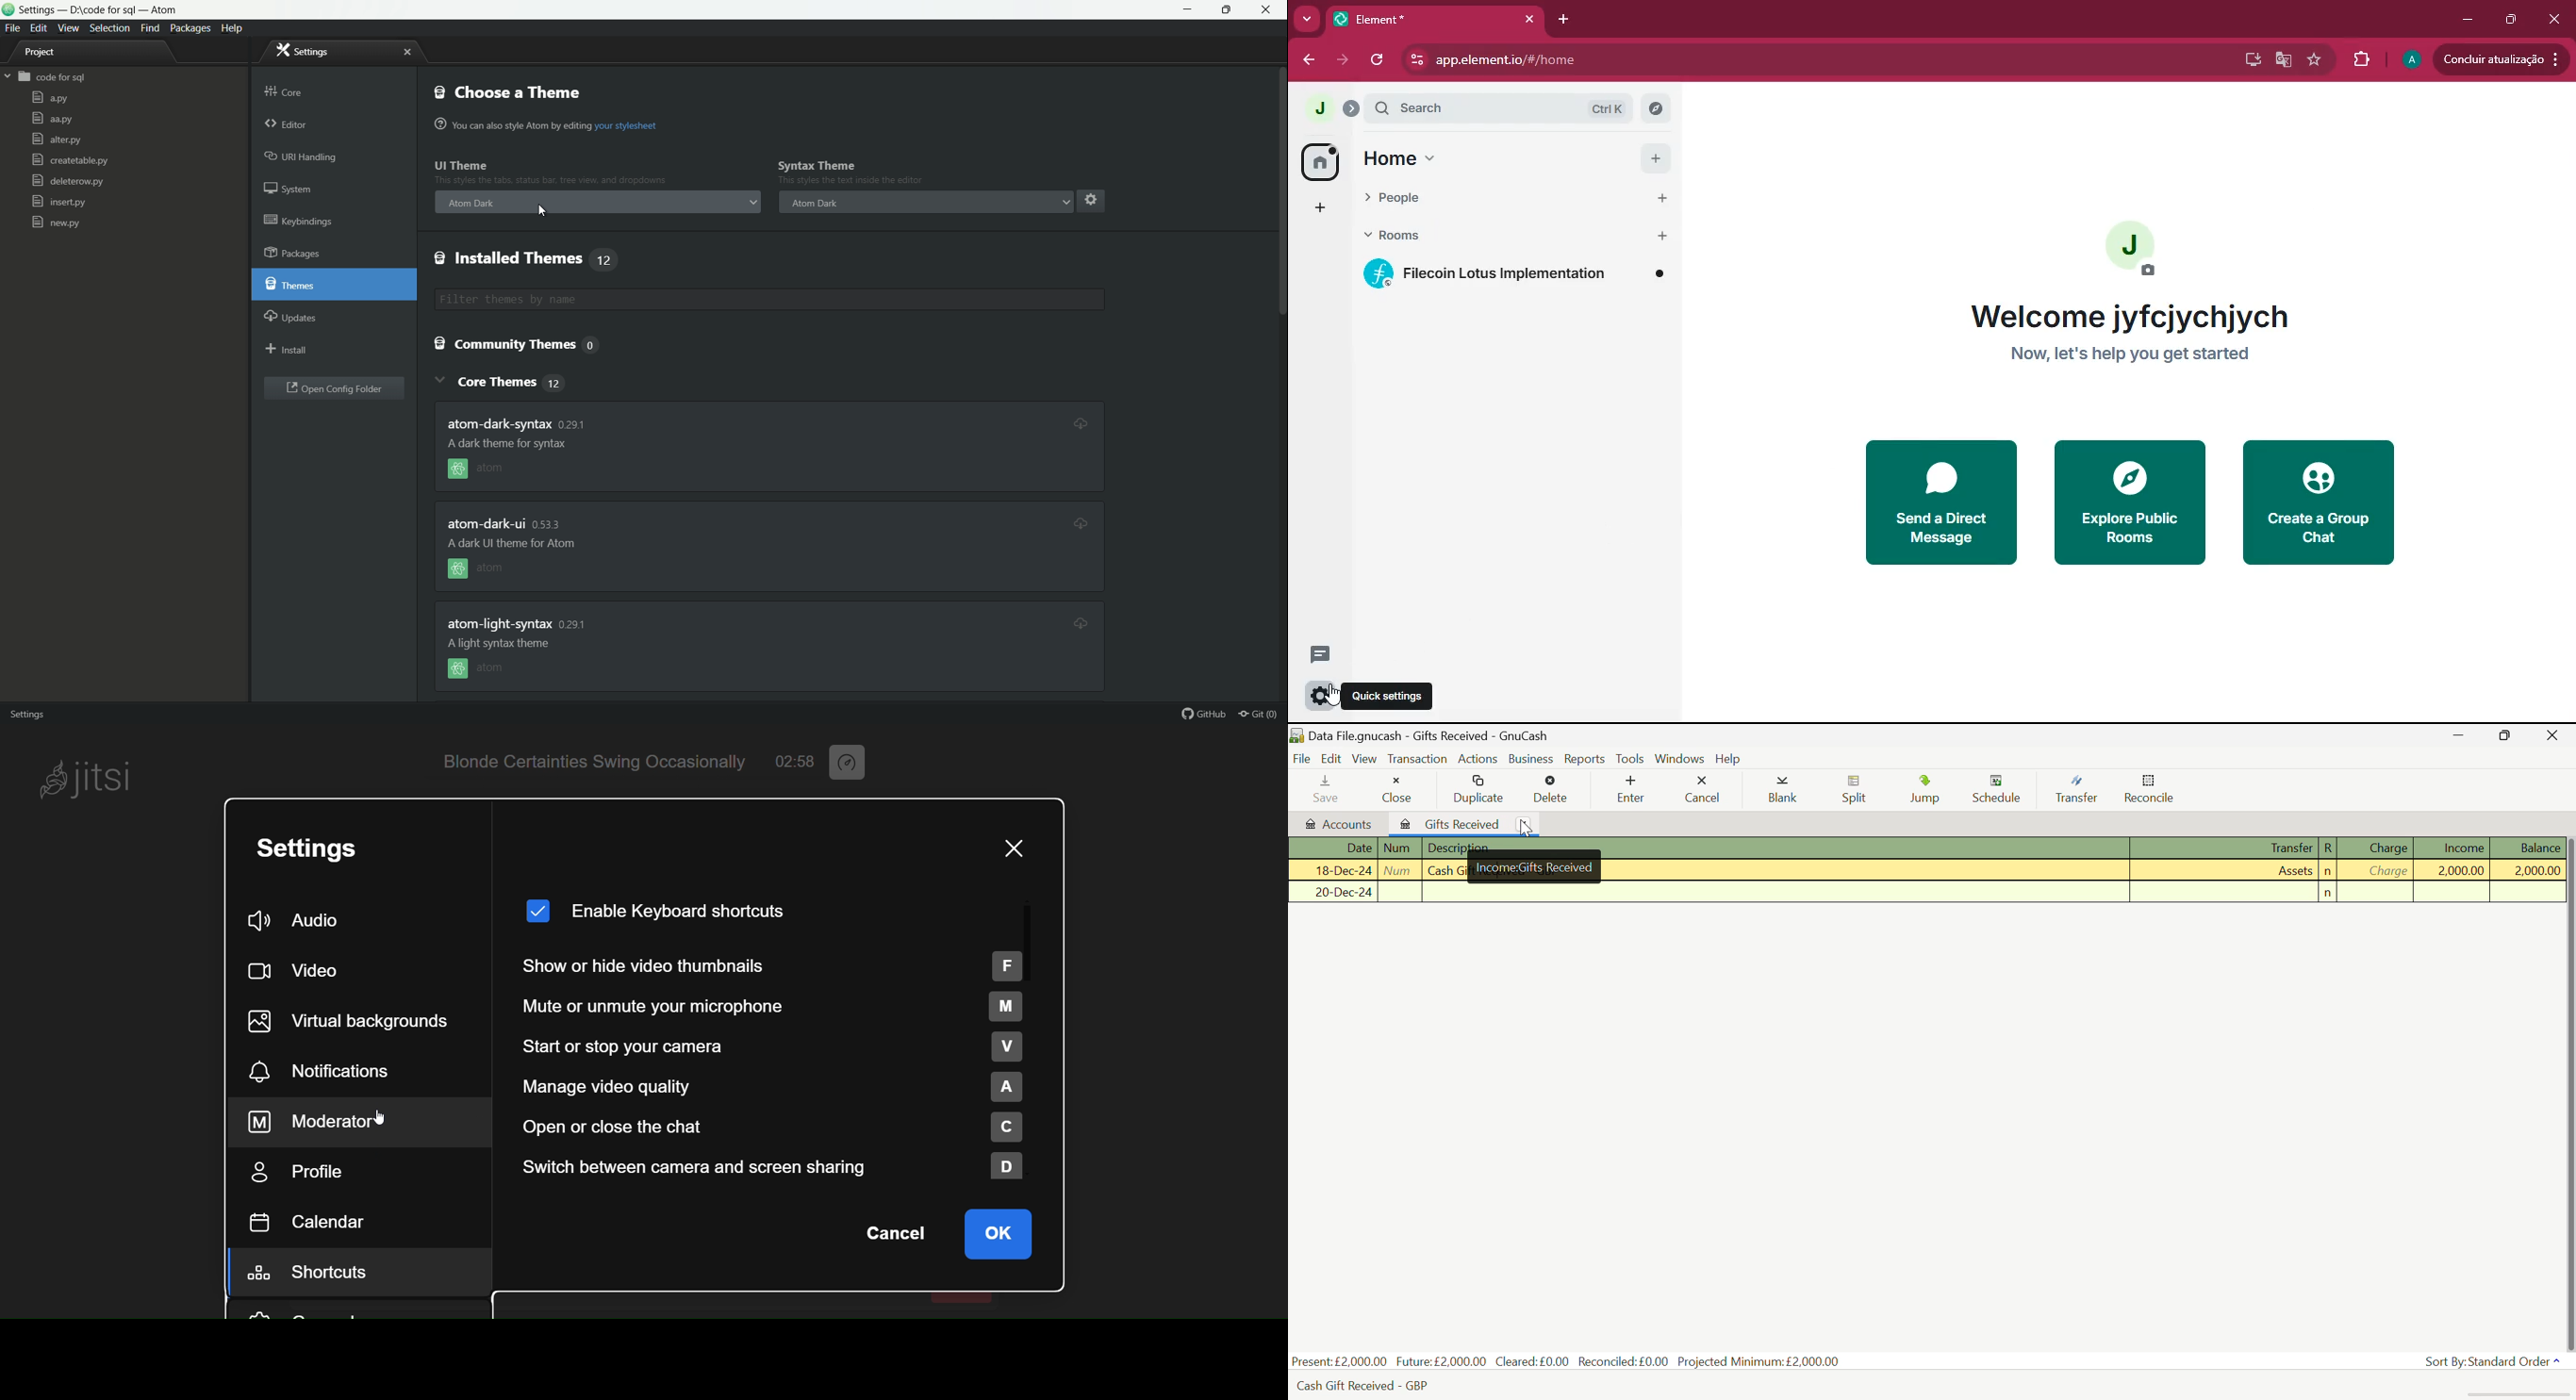  What do you see at coordinates (235, 28) in the screenshot?
I see `help menu` at bounding box center [235, 28].